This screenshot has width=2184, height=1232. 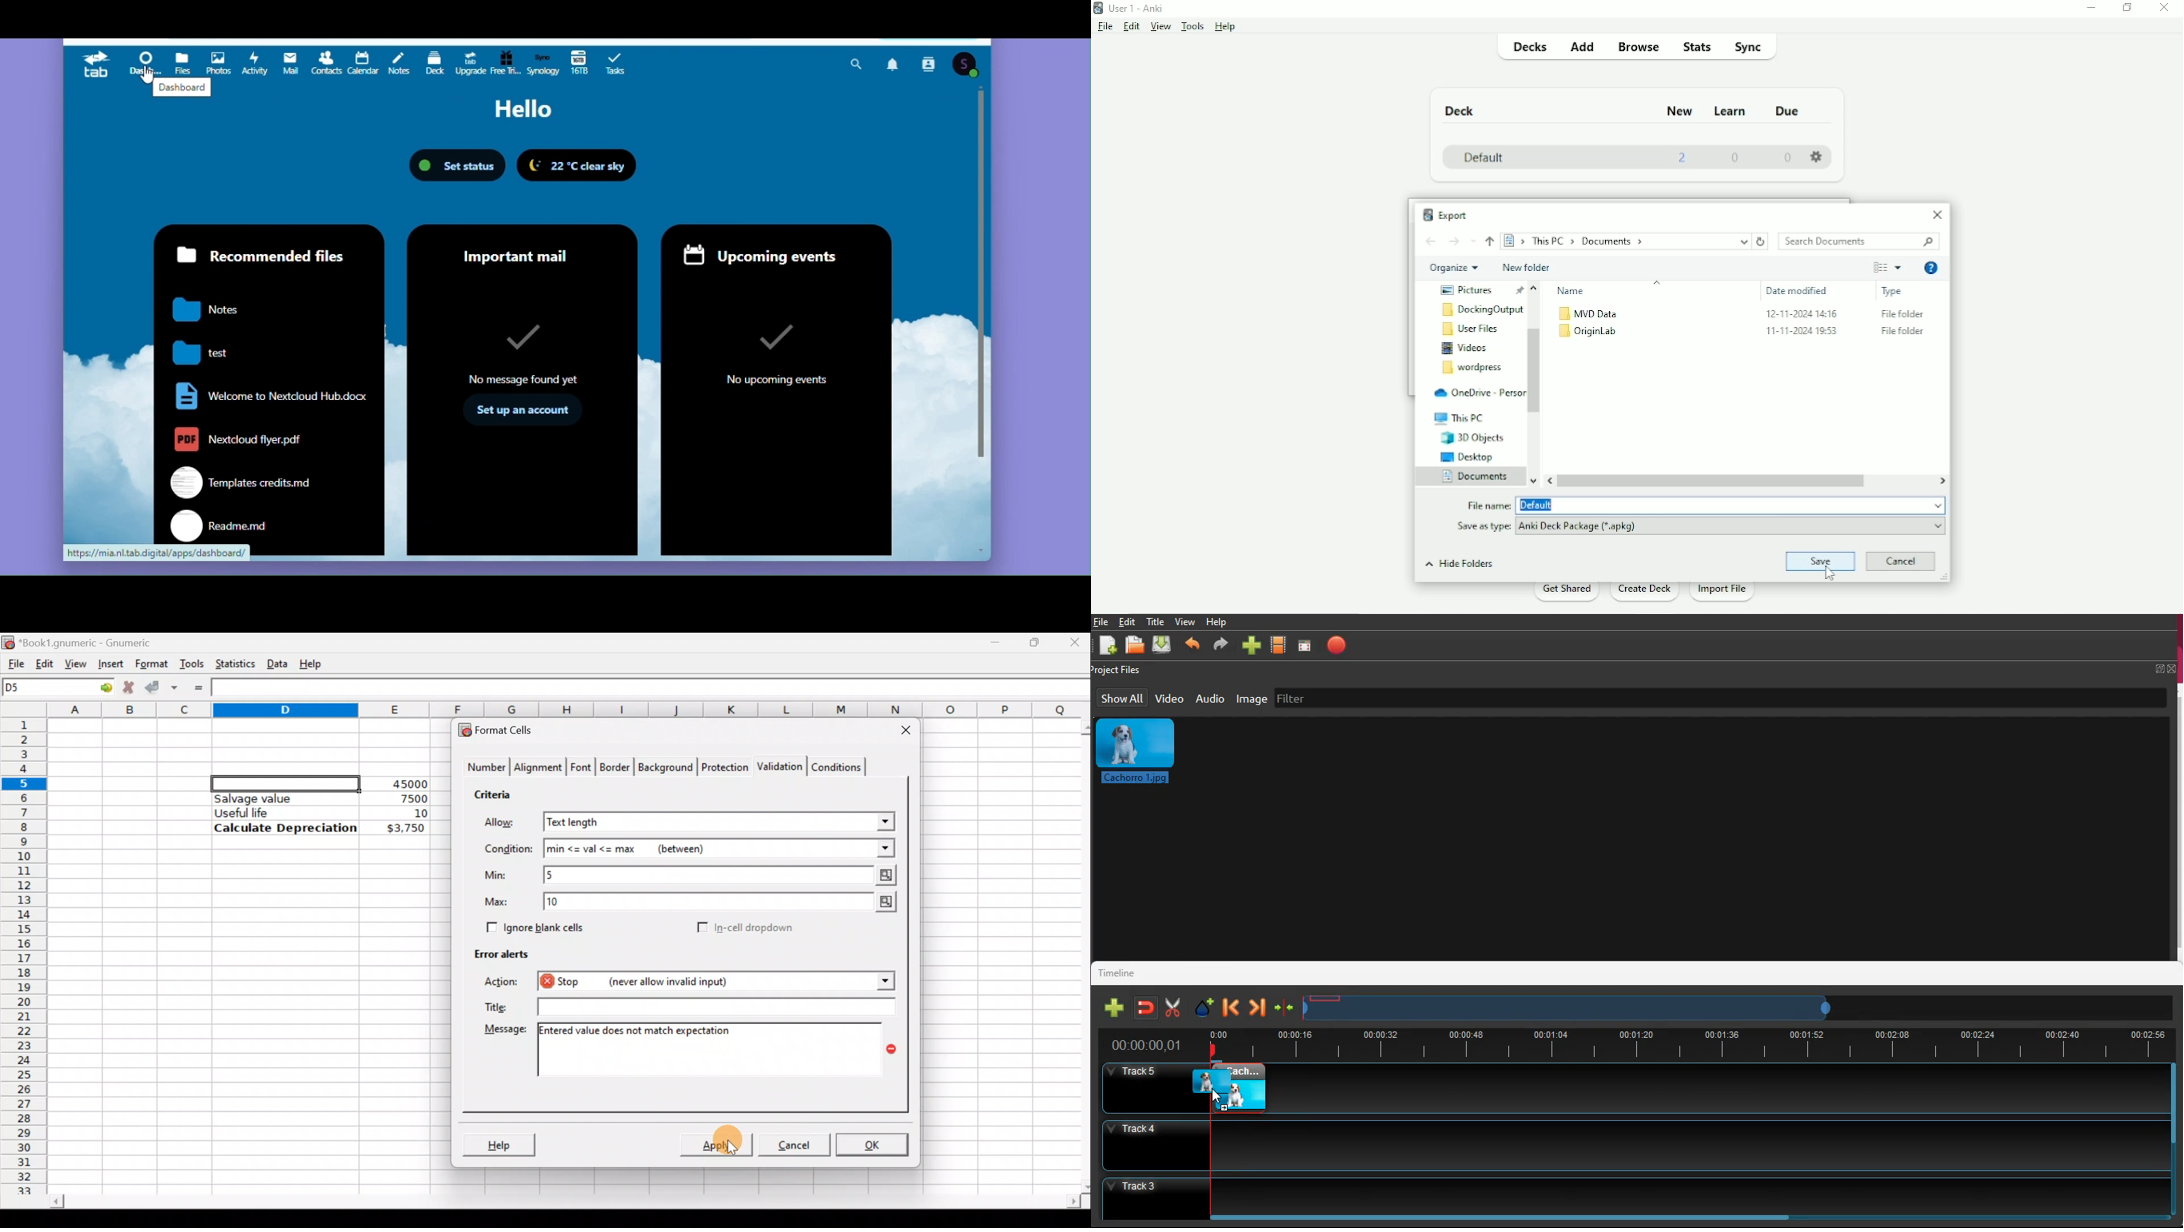 What do you see at coordinates (185, 87) in the screenshot?
I see `Dashboard` at bounding box center [185, 87].